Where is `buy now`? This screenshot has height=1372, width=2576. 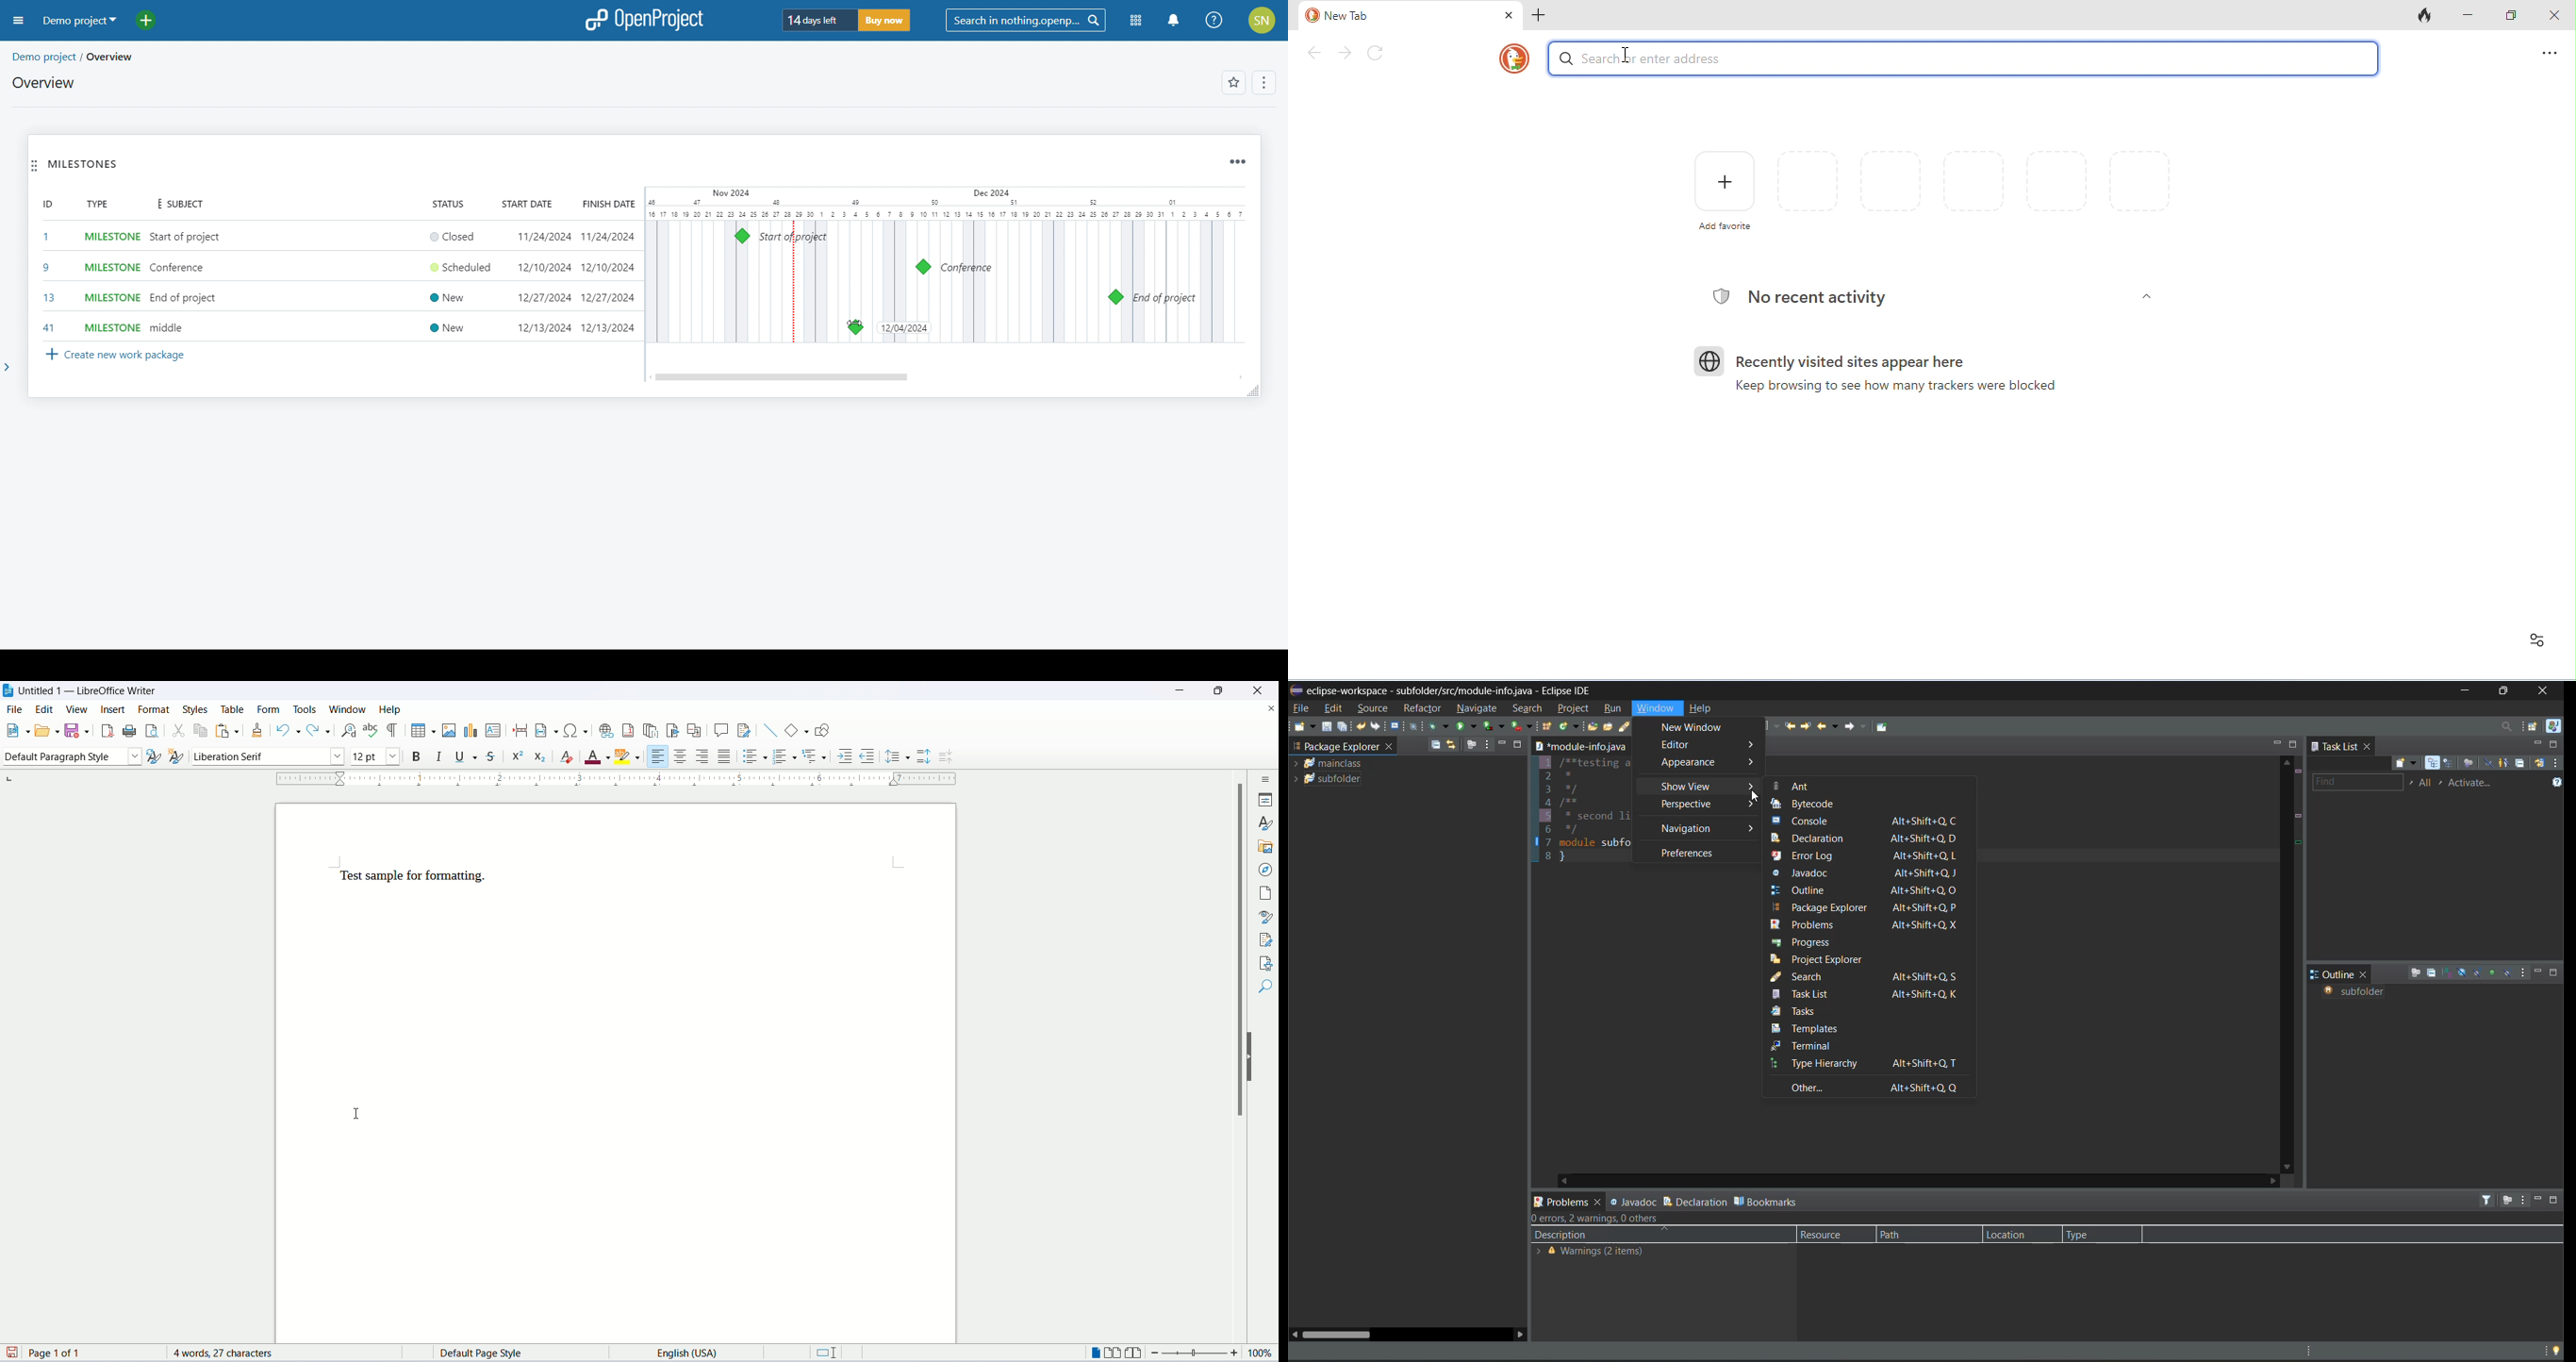
buy now is located at coordinates (884, 20).